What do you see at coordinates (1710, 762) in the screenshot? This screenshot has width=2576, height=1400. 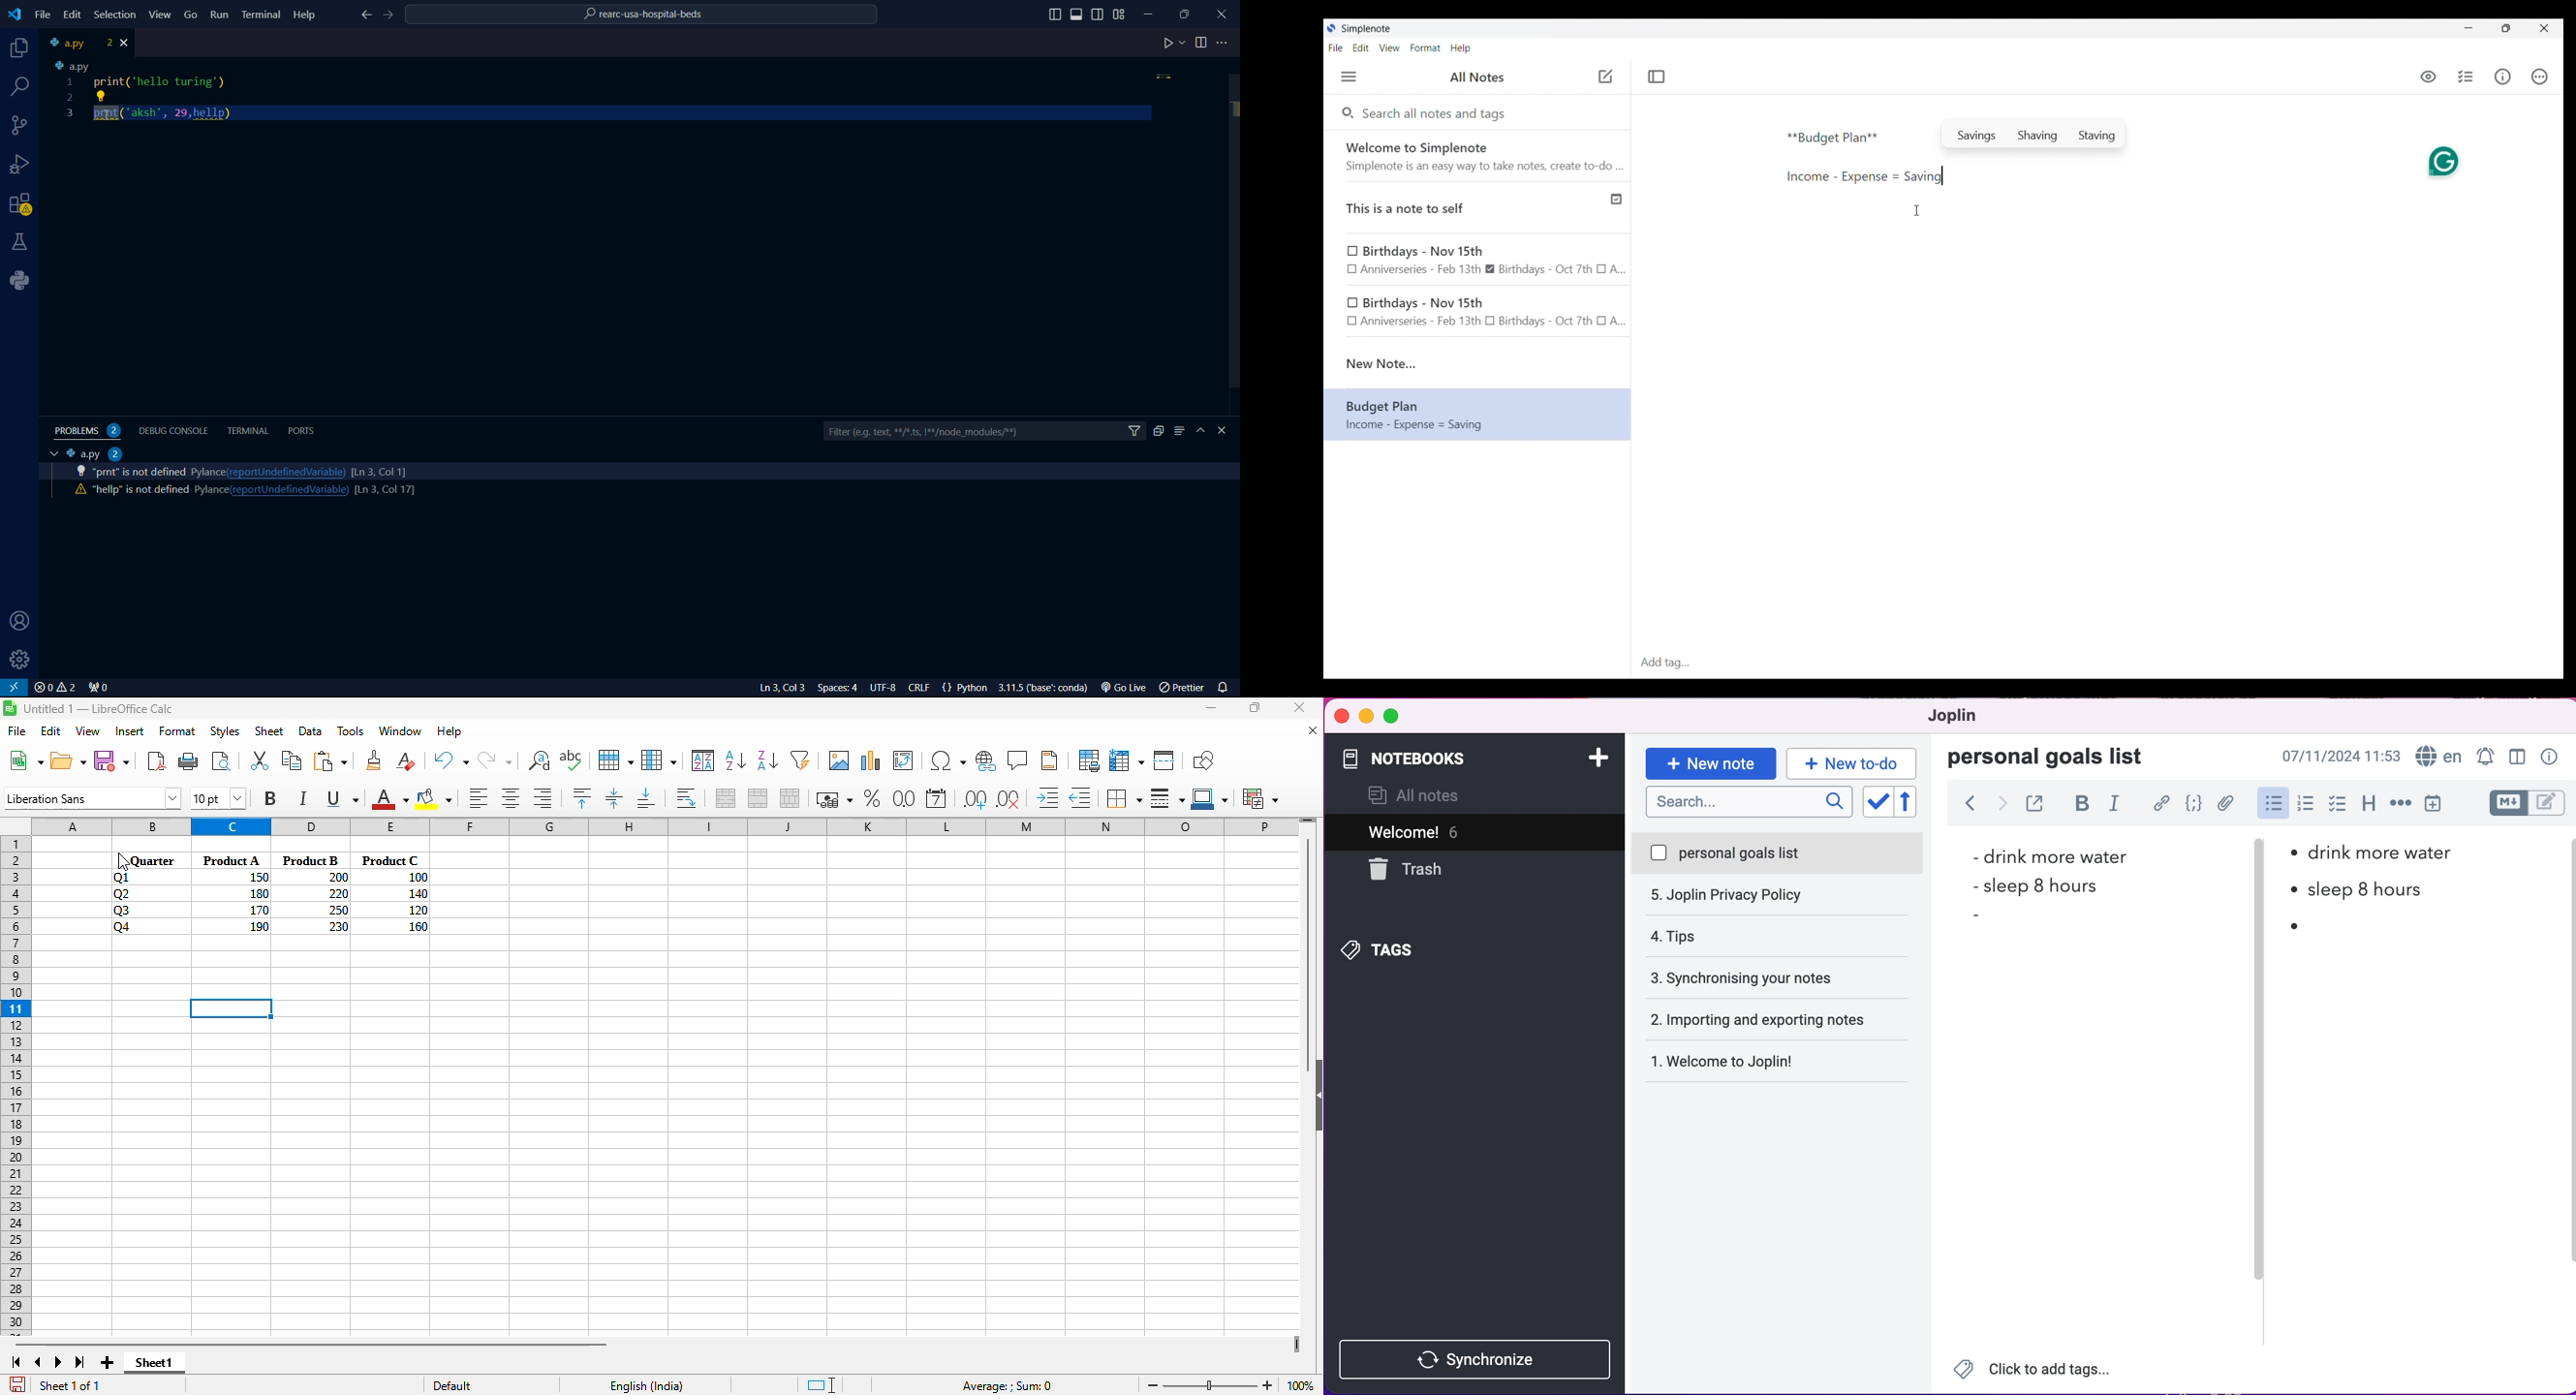 I see `new note` at bounding box center [1710, 762].